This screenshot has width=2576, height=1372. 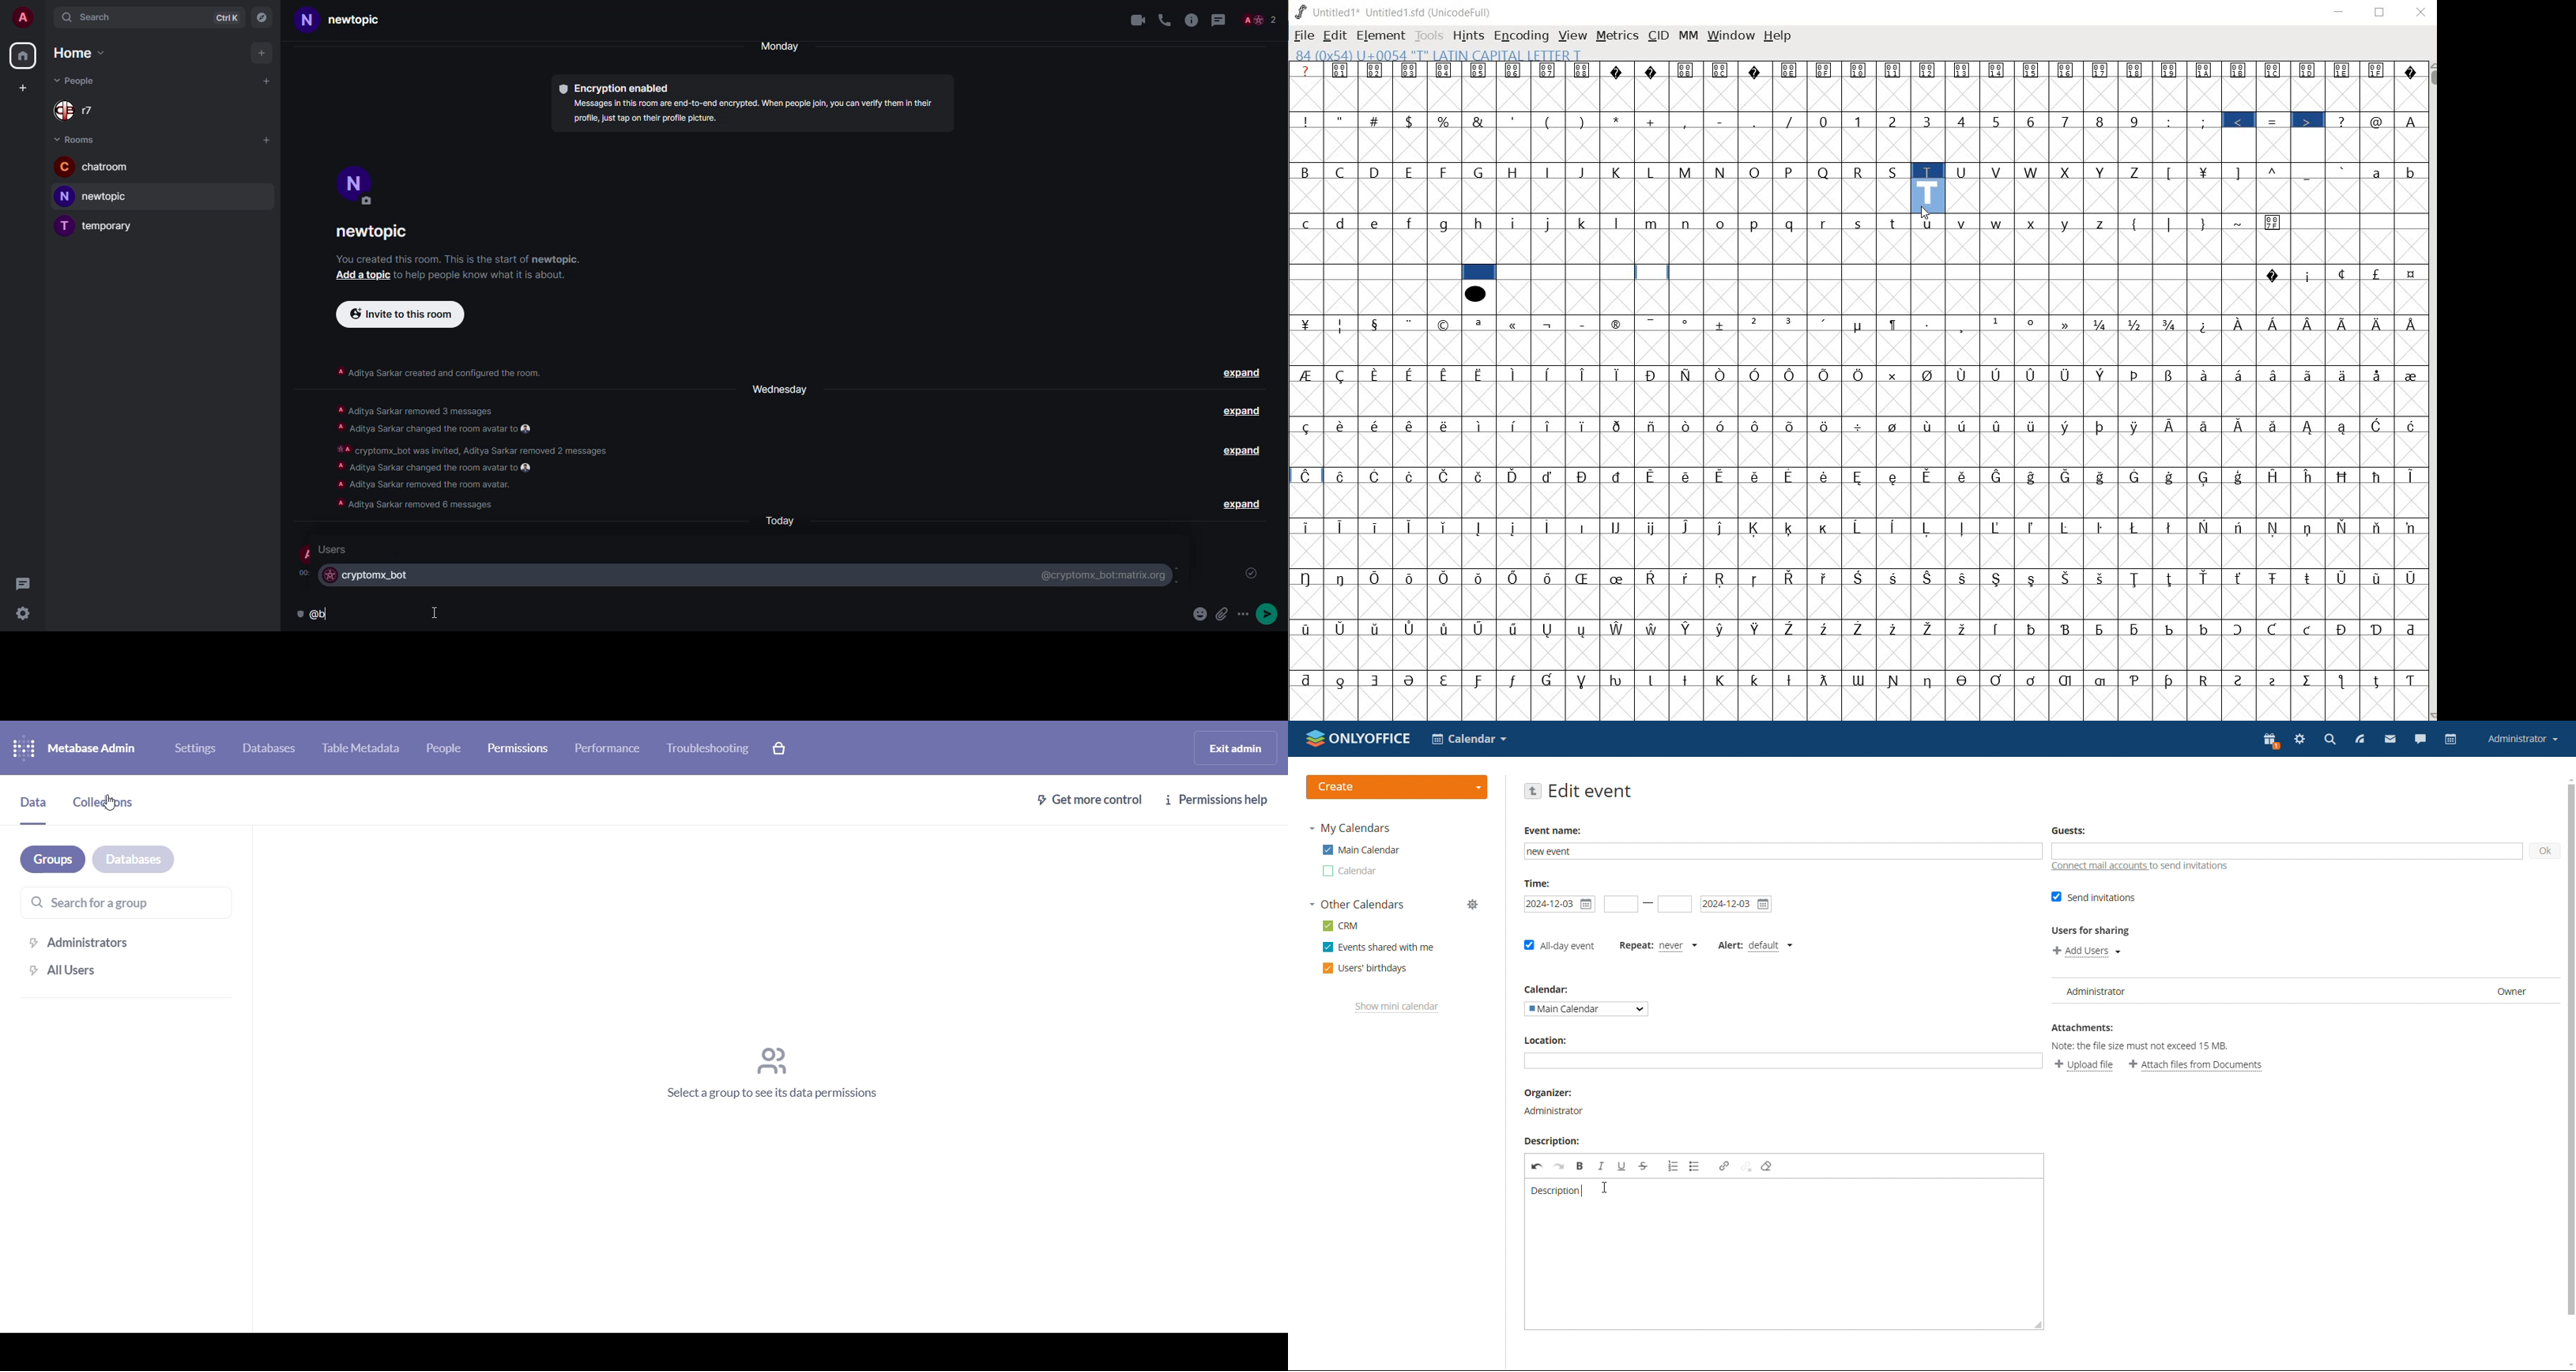 I want to click on Symbol, so click(x=2069, y=578).